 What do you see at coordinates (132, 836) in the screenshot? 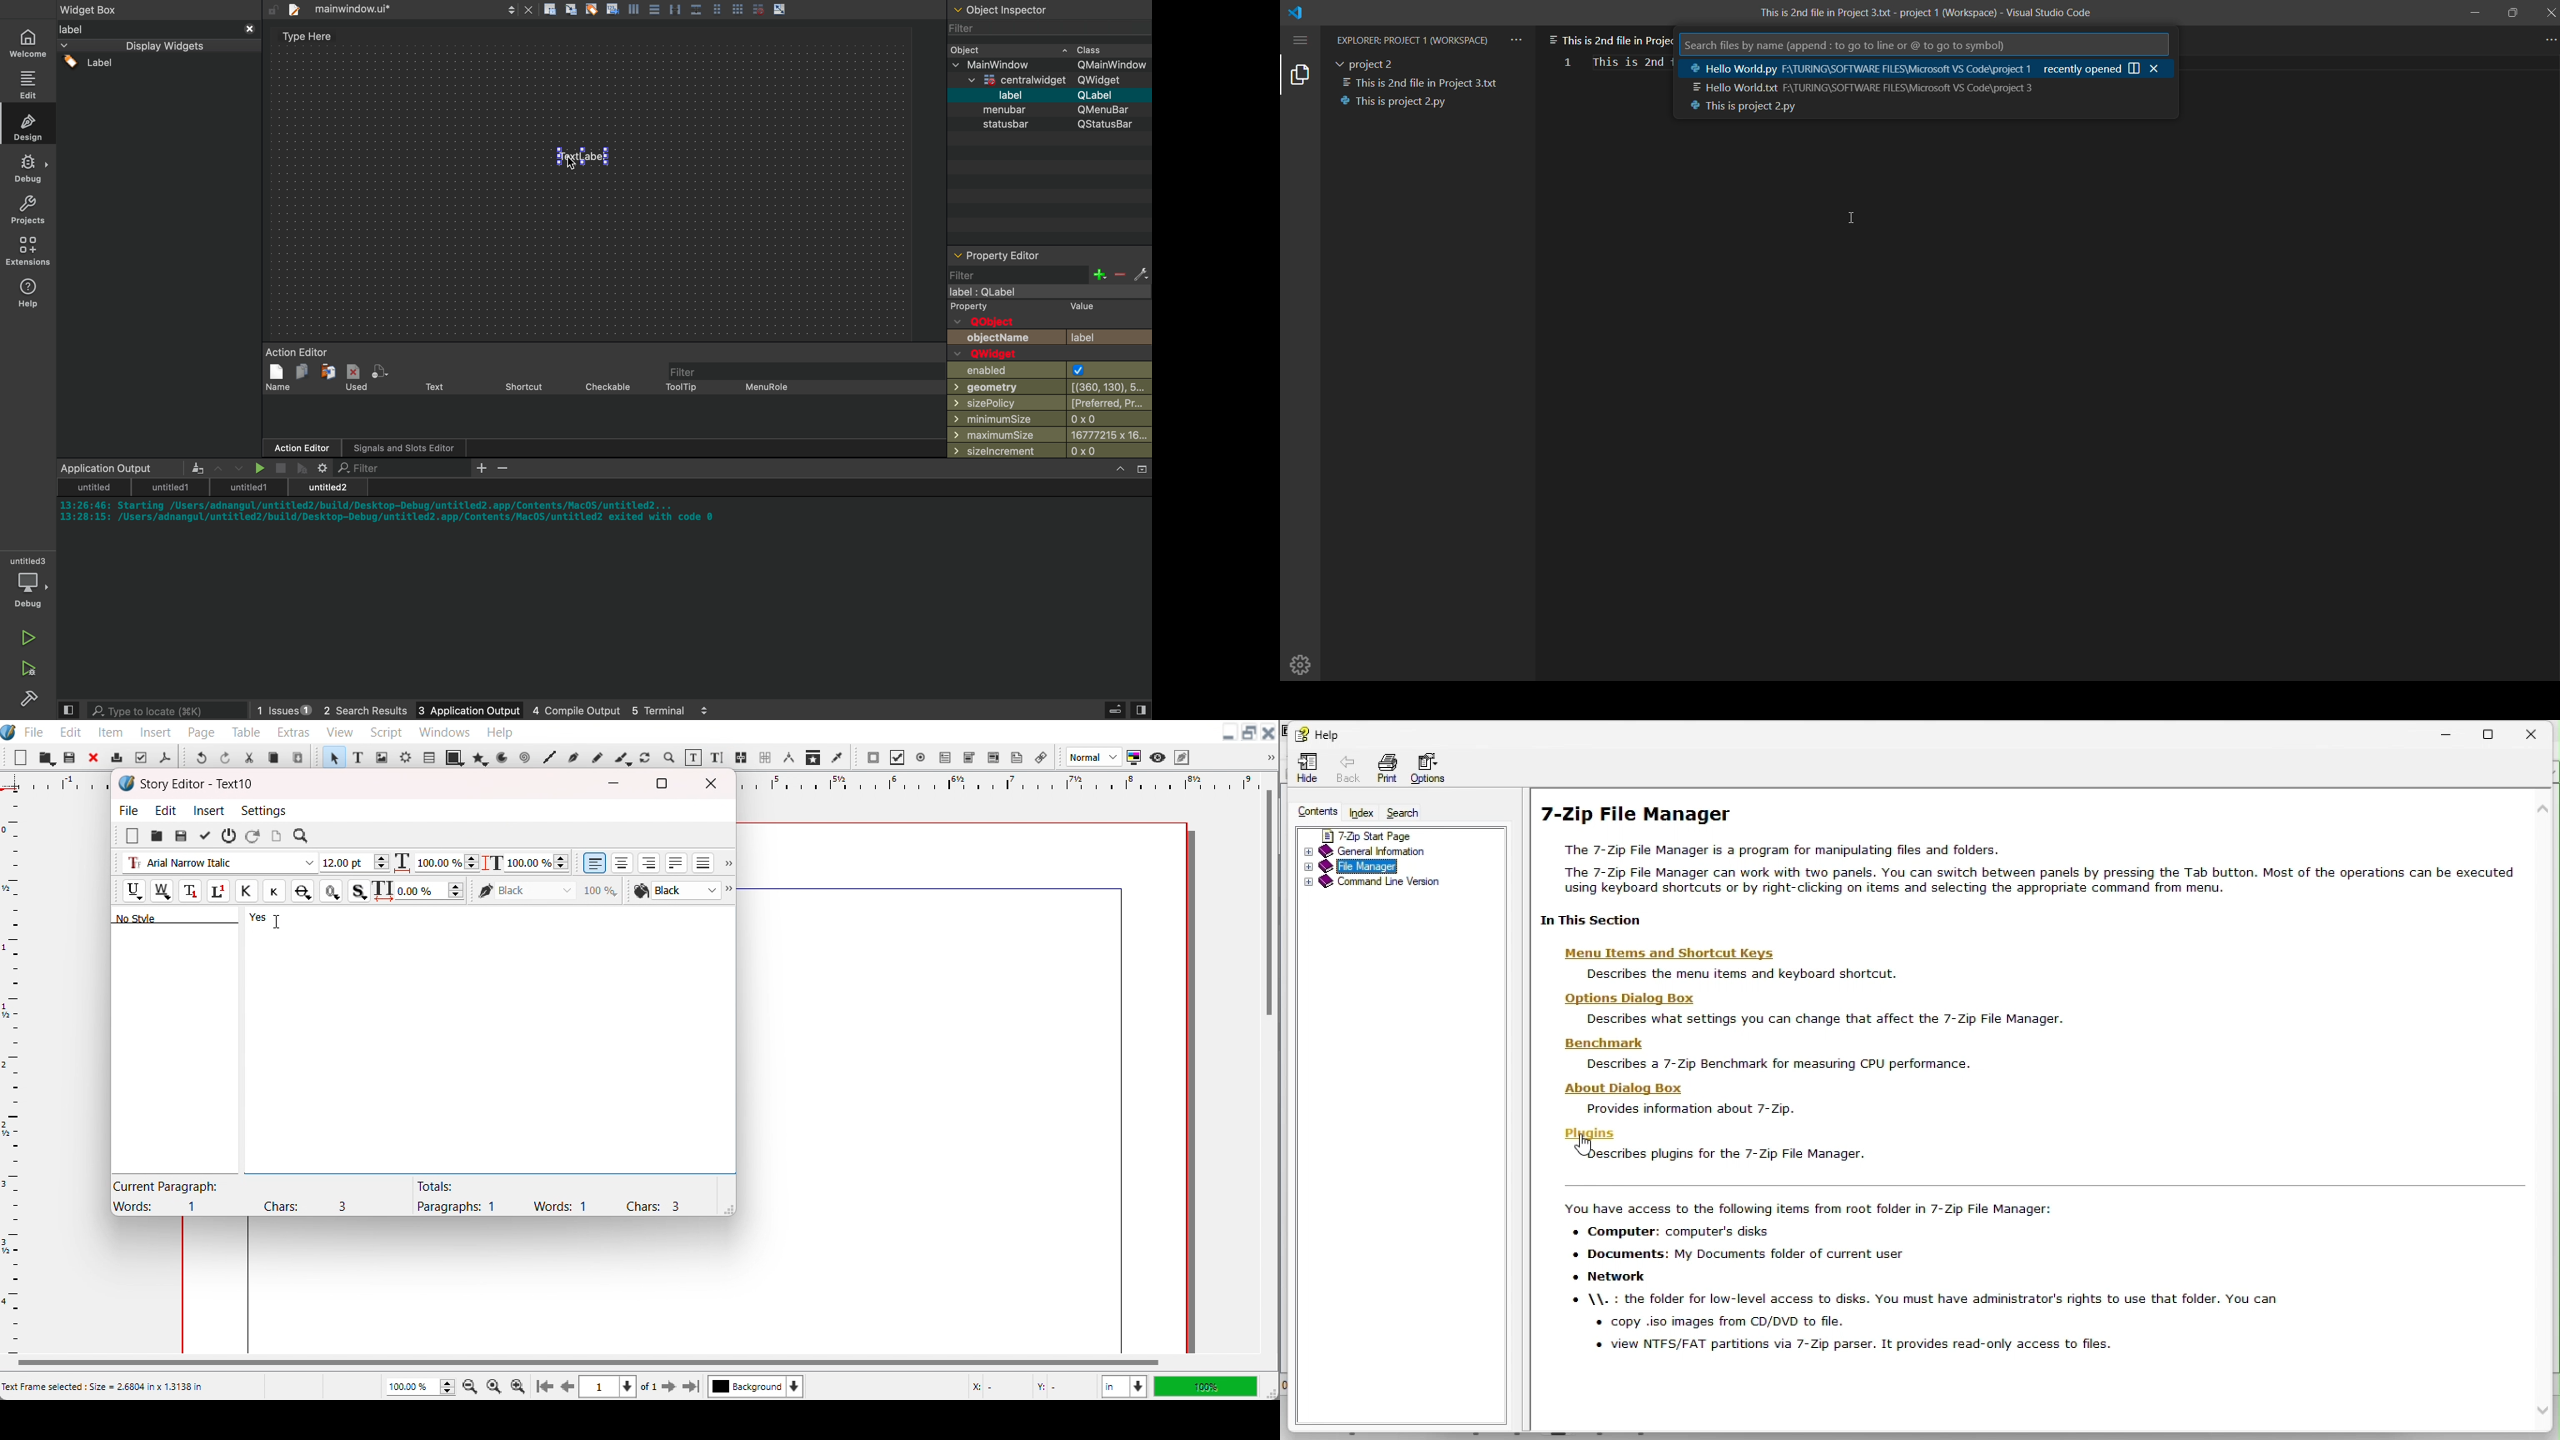
I see `New ` at bounding box center [132, 836].